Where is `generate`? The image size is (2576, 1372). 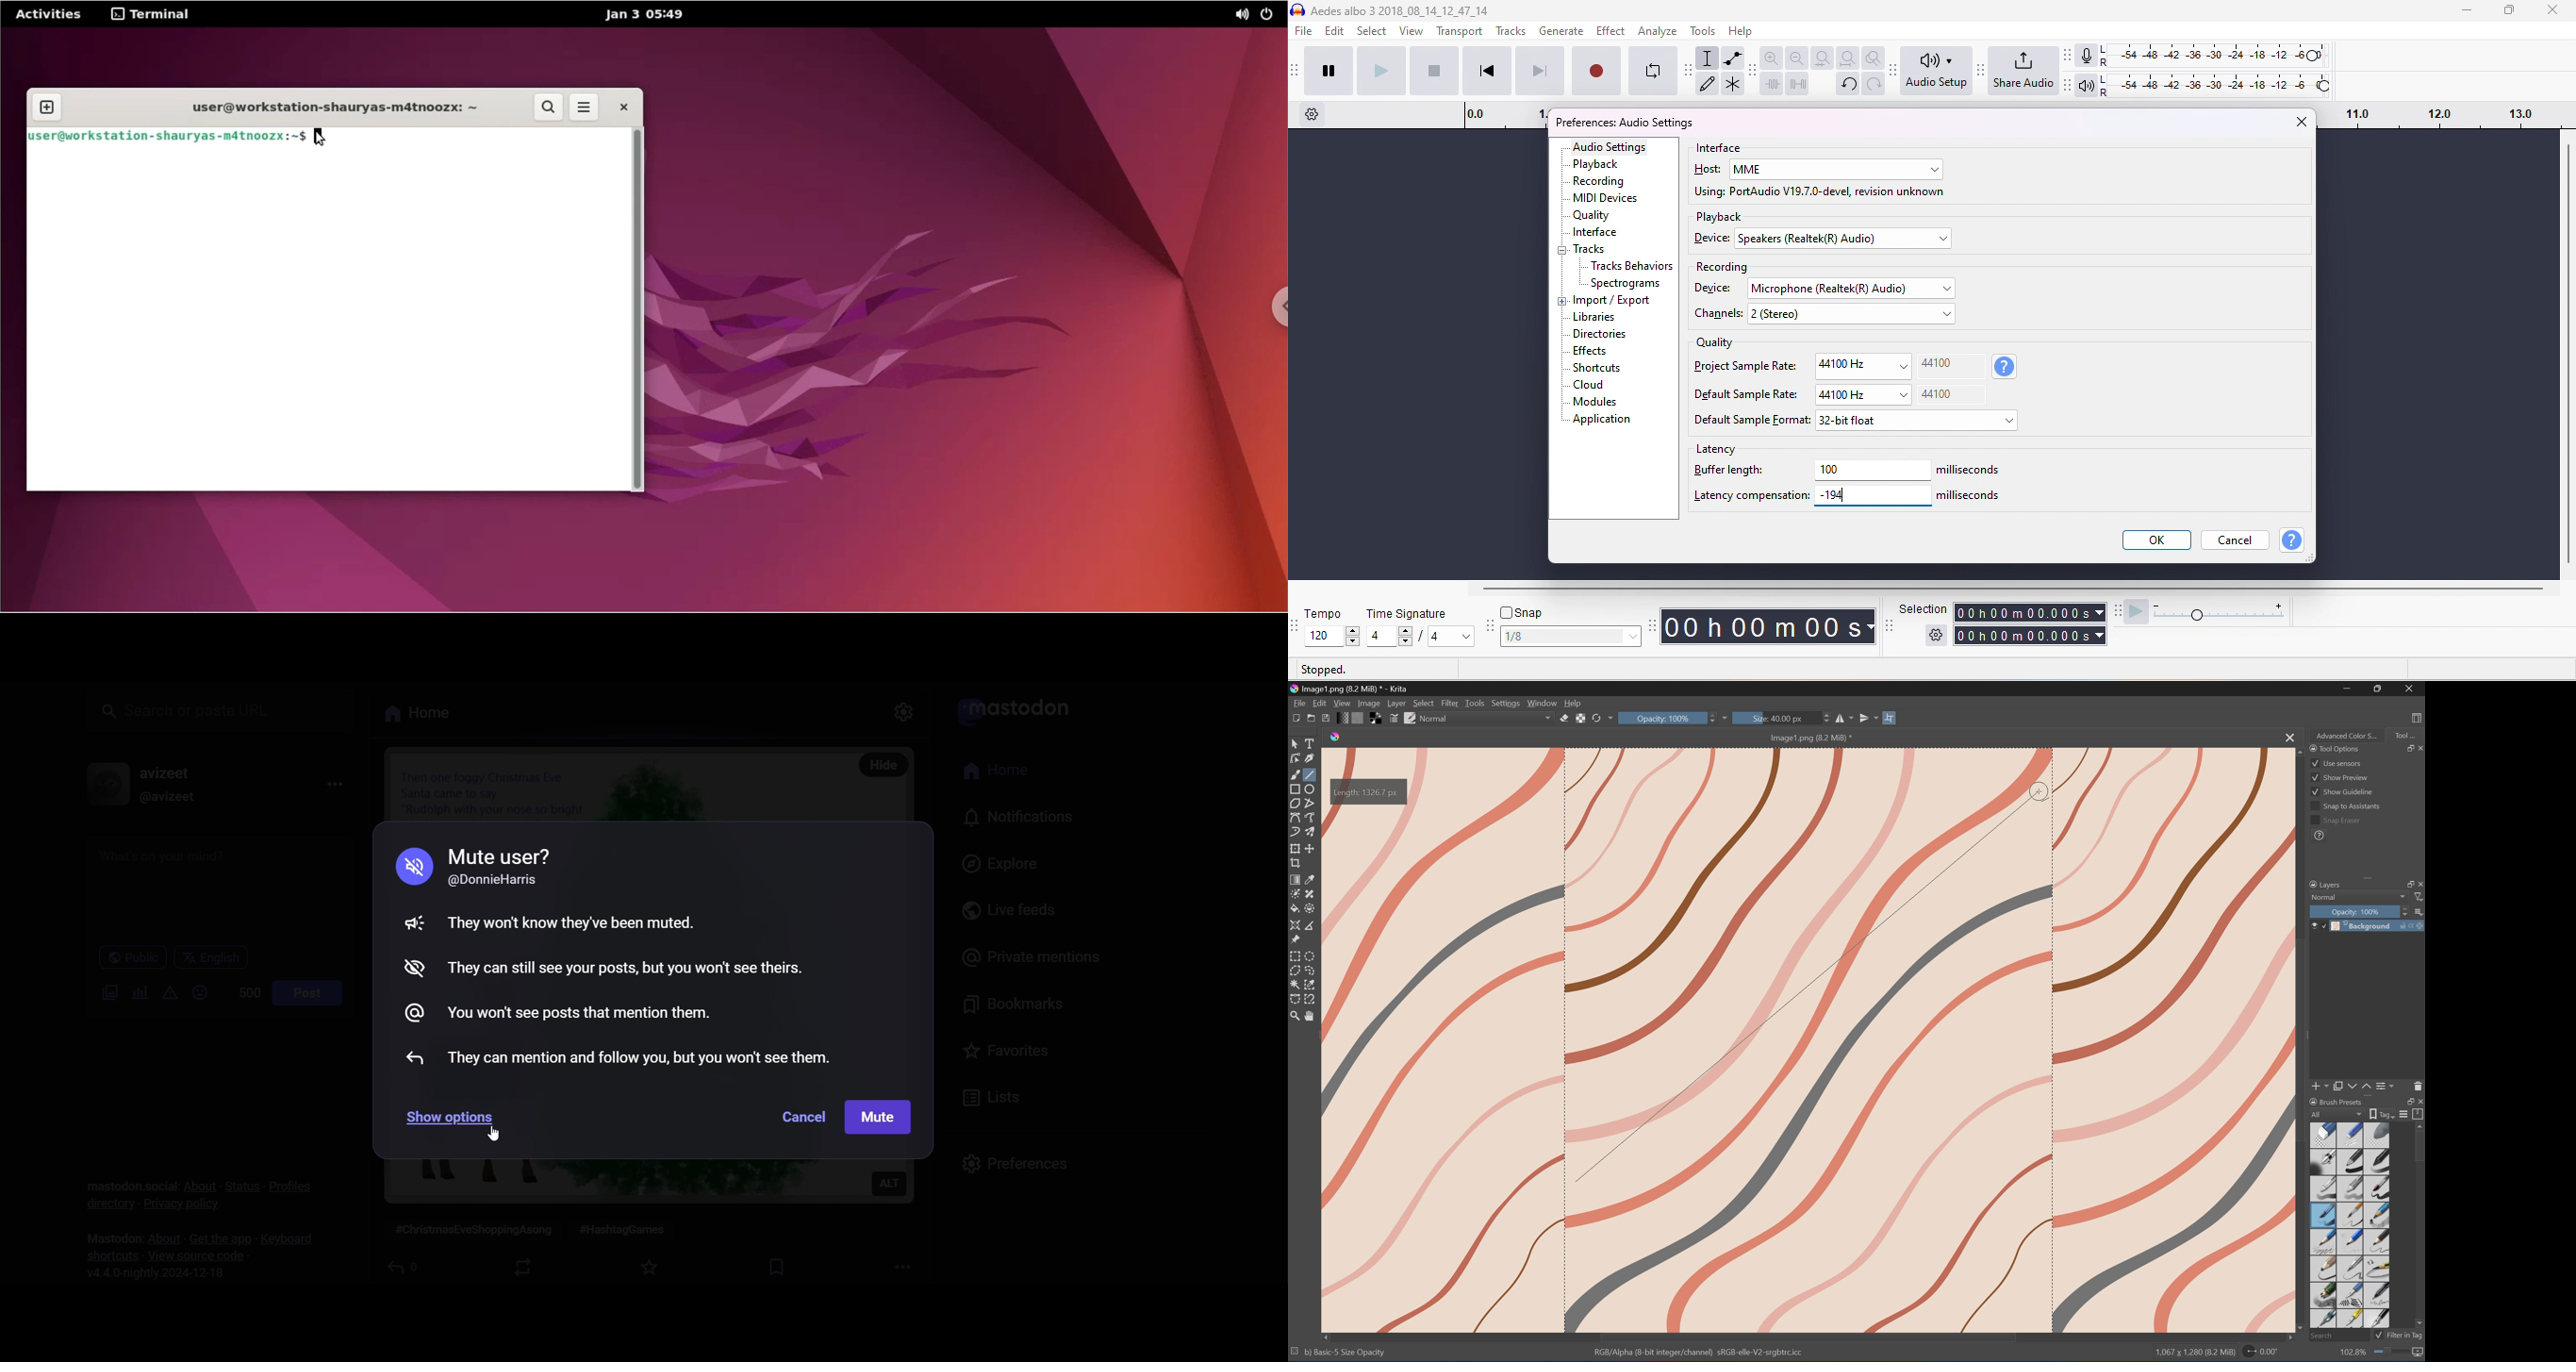
generate is located at coordinates (1562, 32).